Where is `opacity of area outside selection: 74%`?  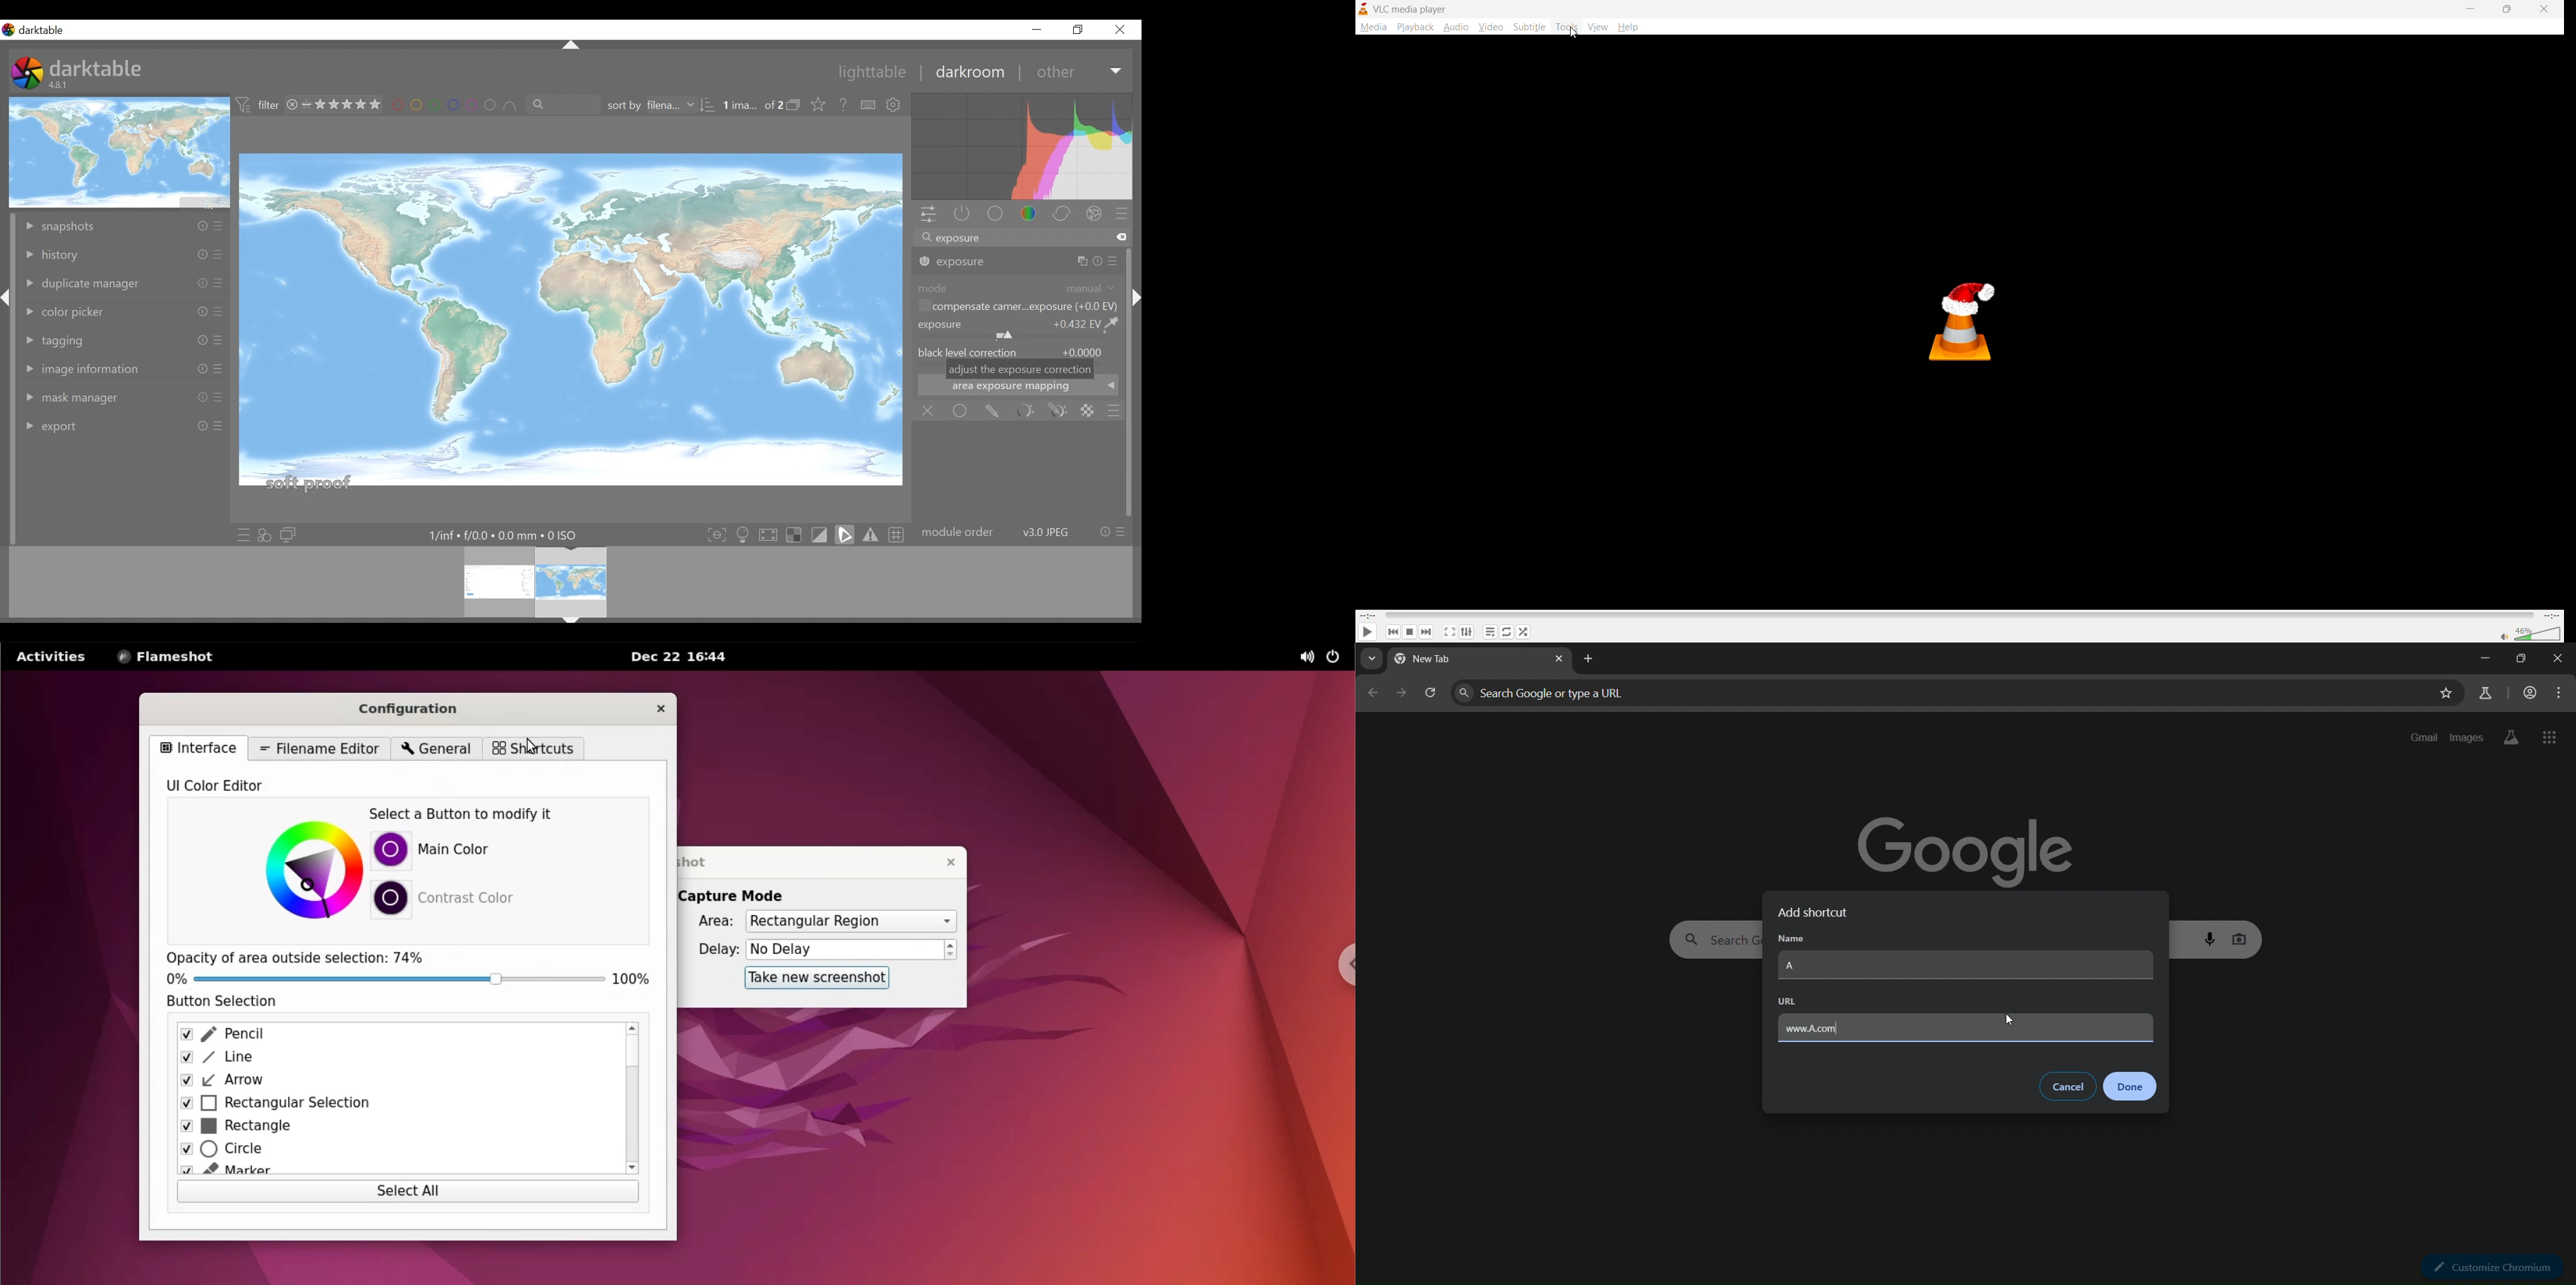 opacity of area outside selection: 74% is located at coordinates (306, 958).